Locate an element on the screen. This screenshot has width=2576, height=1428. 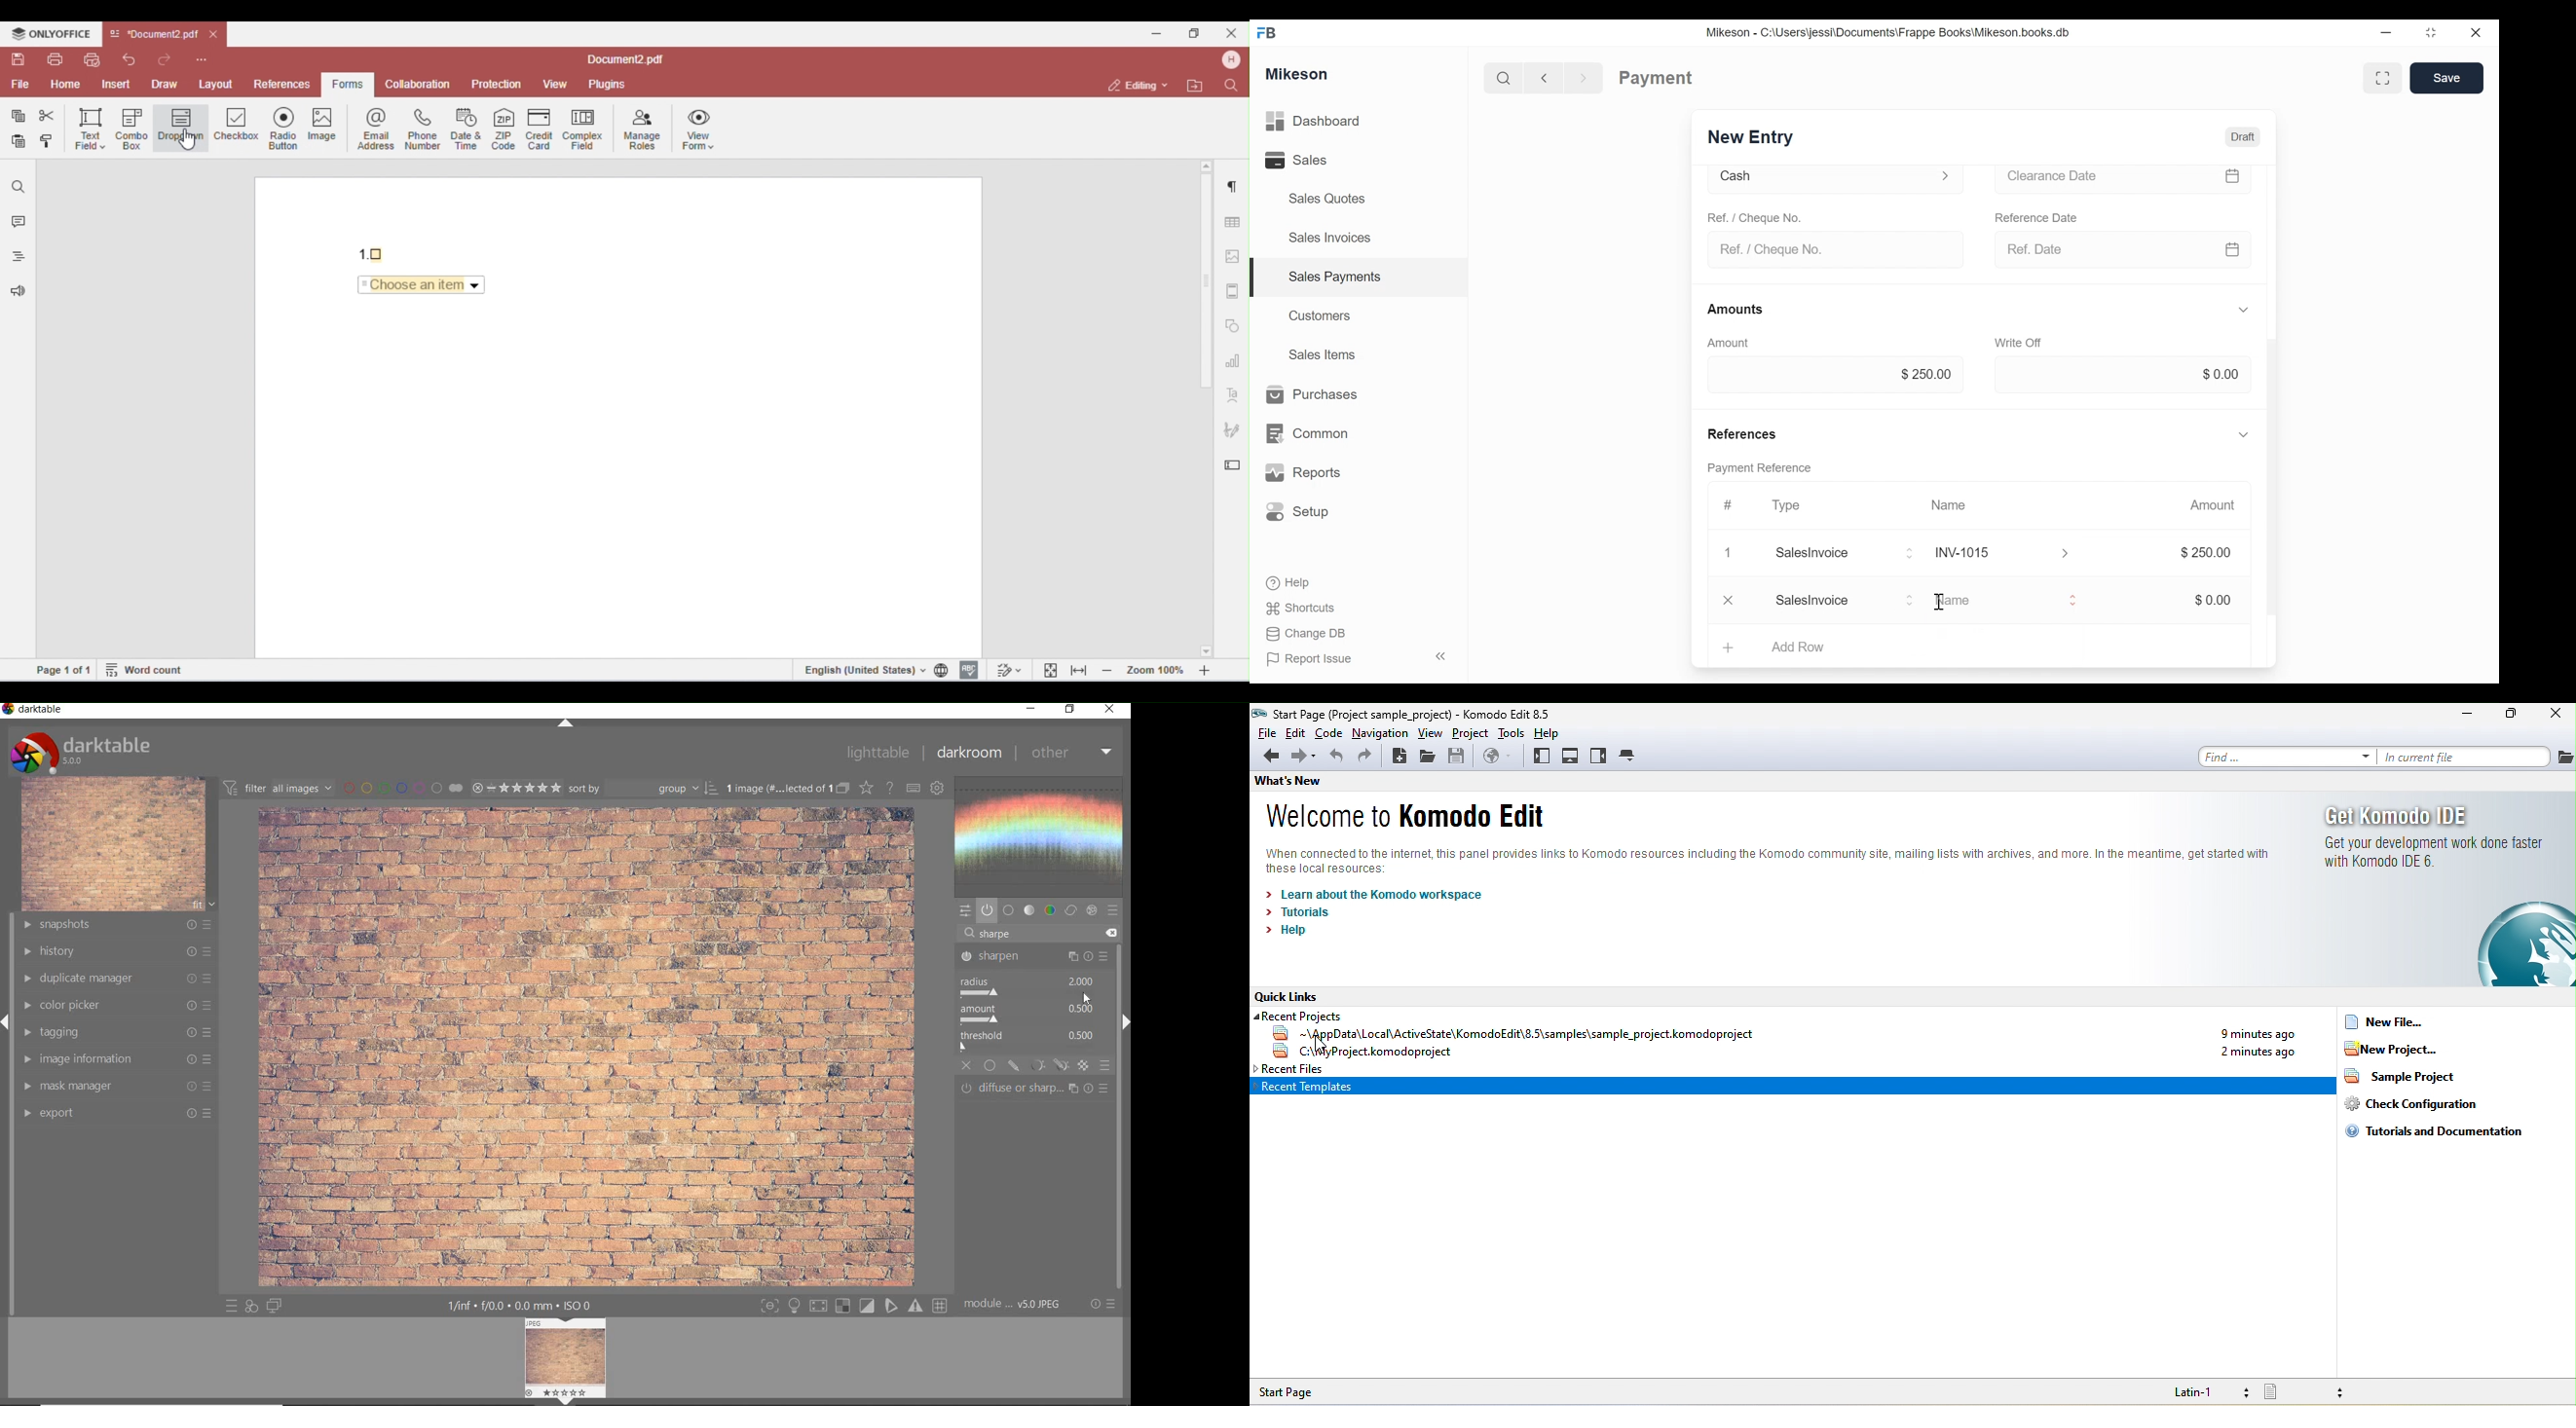
Report Issue is located at coordinates (1315, 659).